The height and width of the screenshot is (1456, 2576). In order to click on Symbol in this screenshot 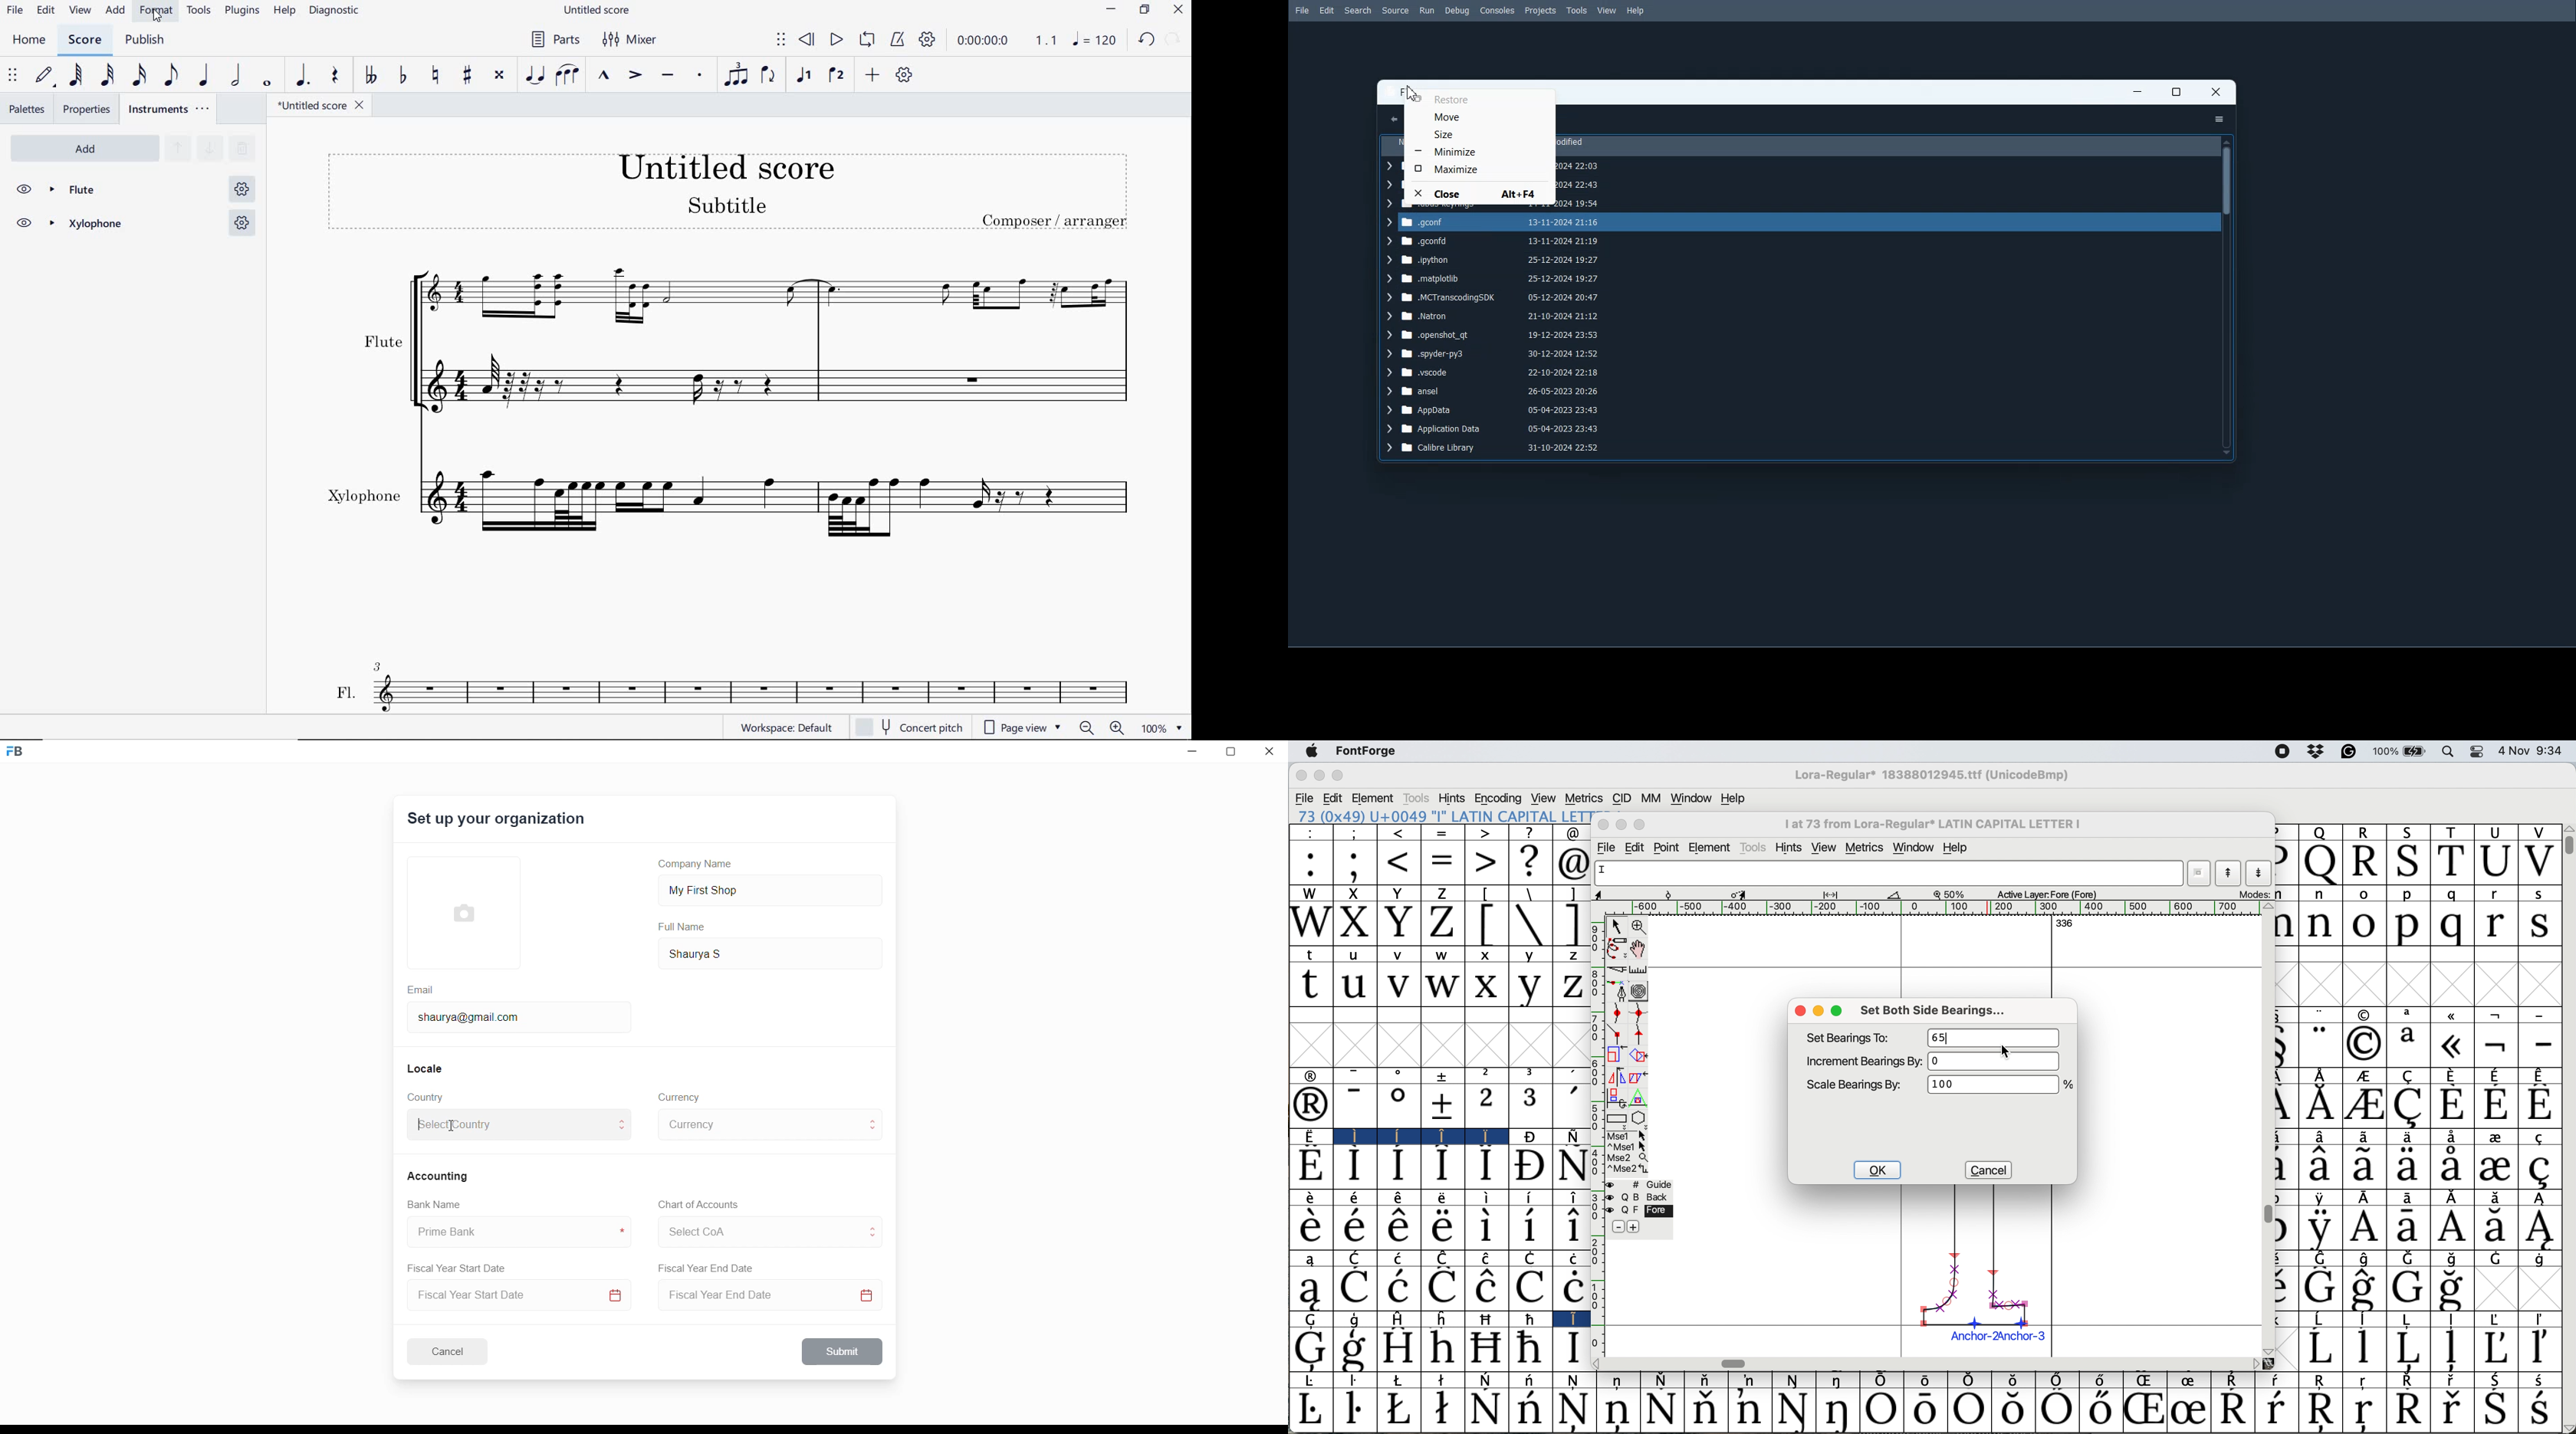, I will do `click(2364, 1227)`.